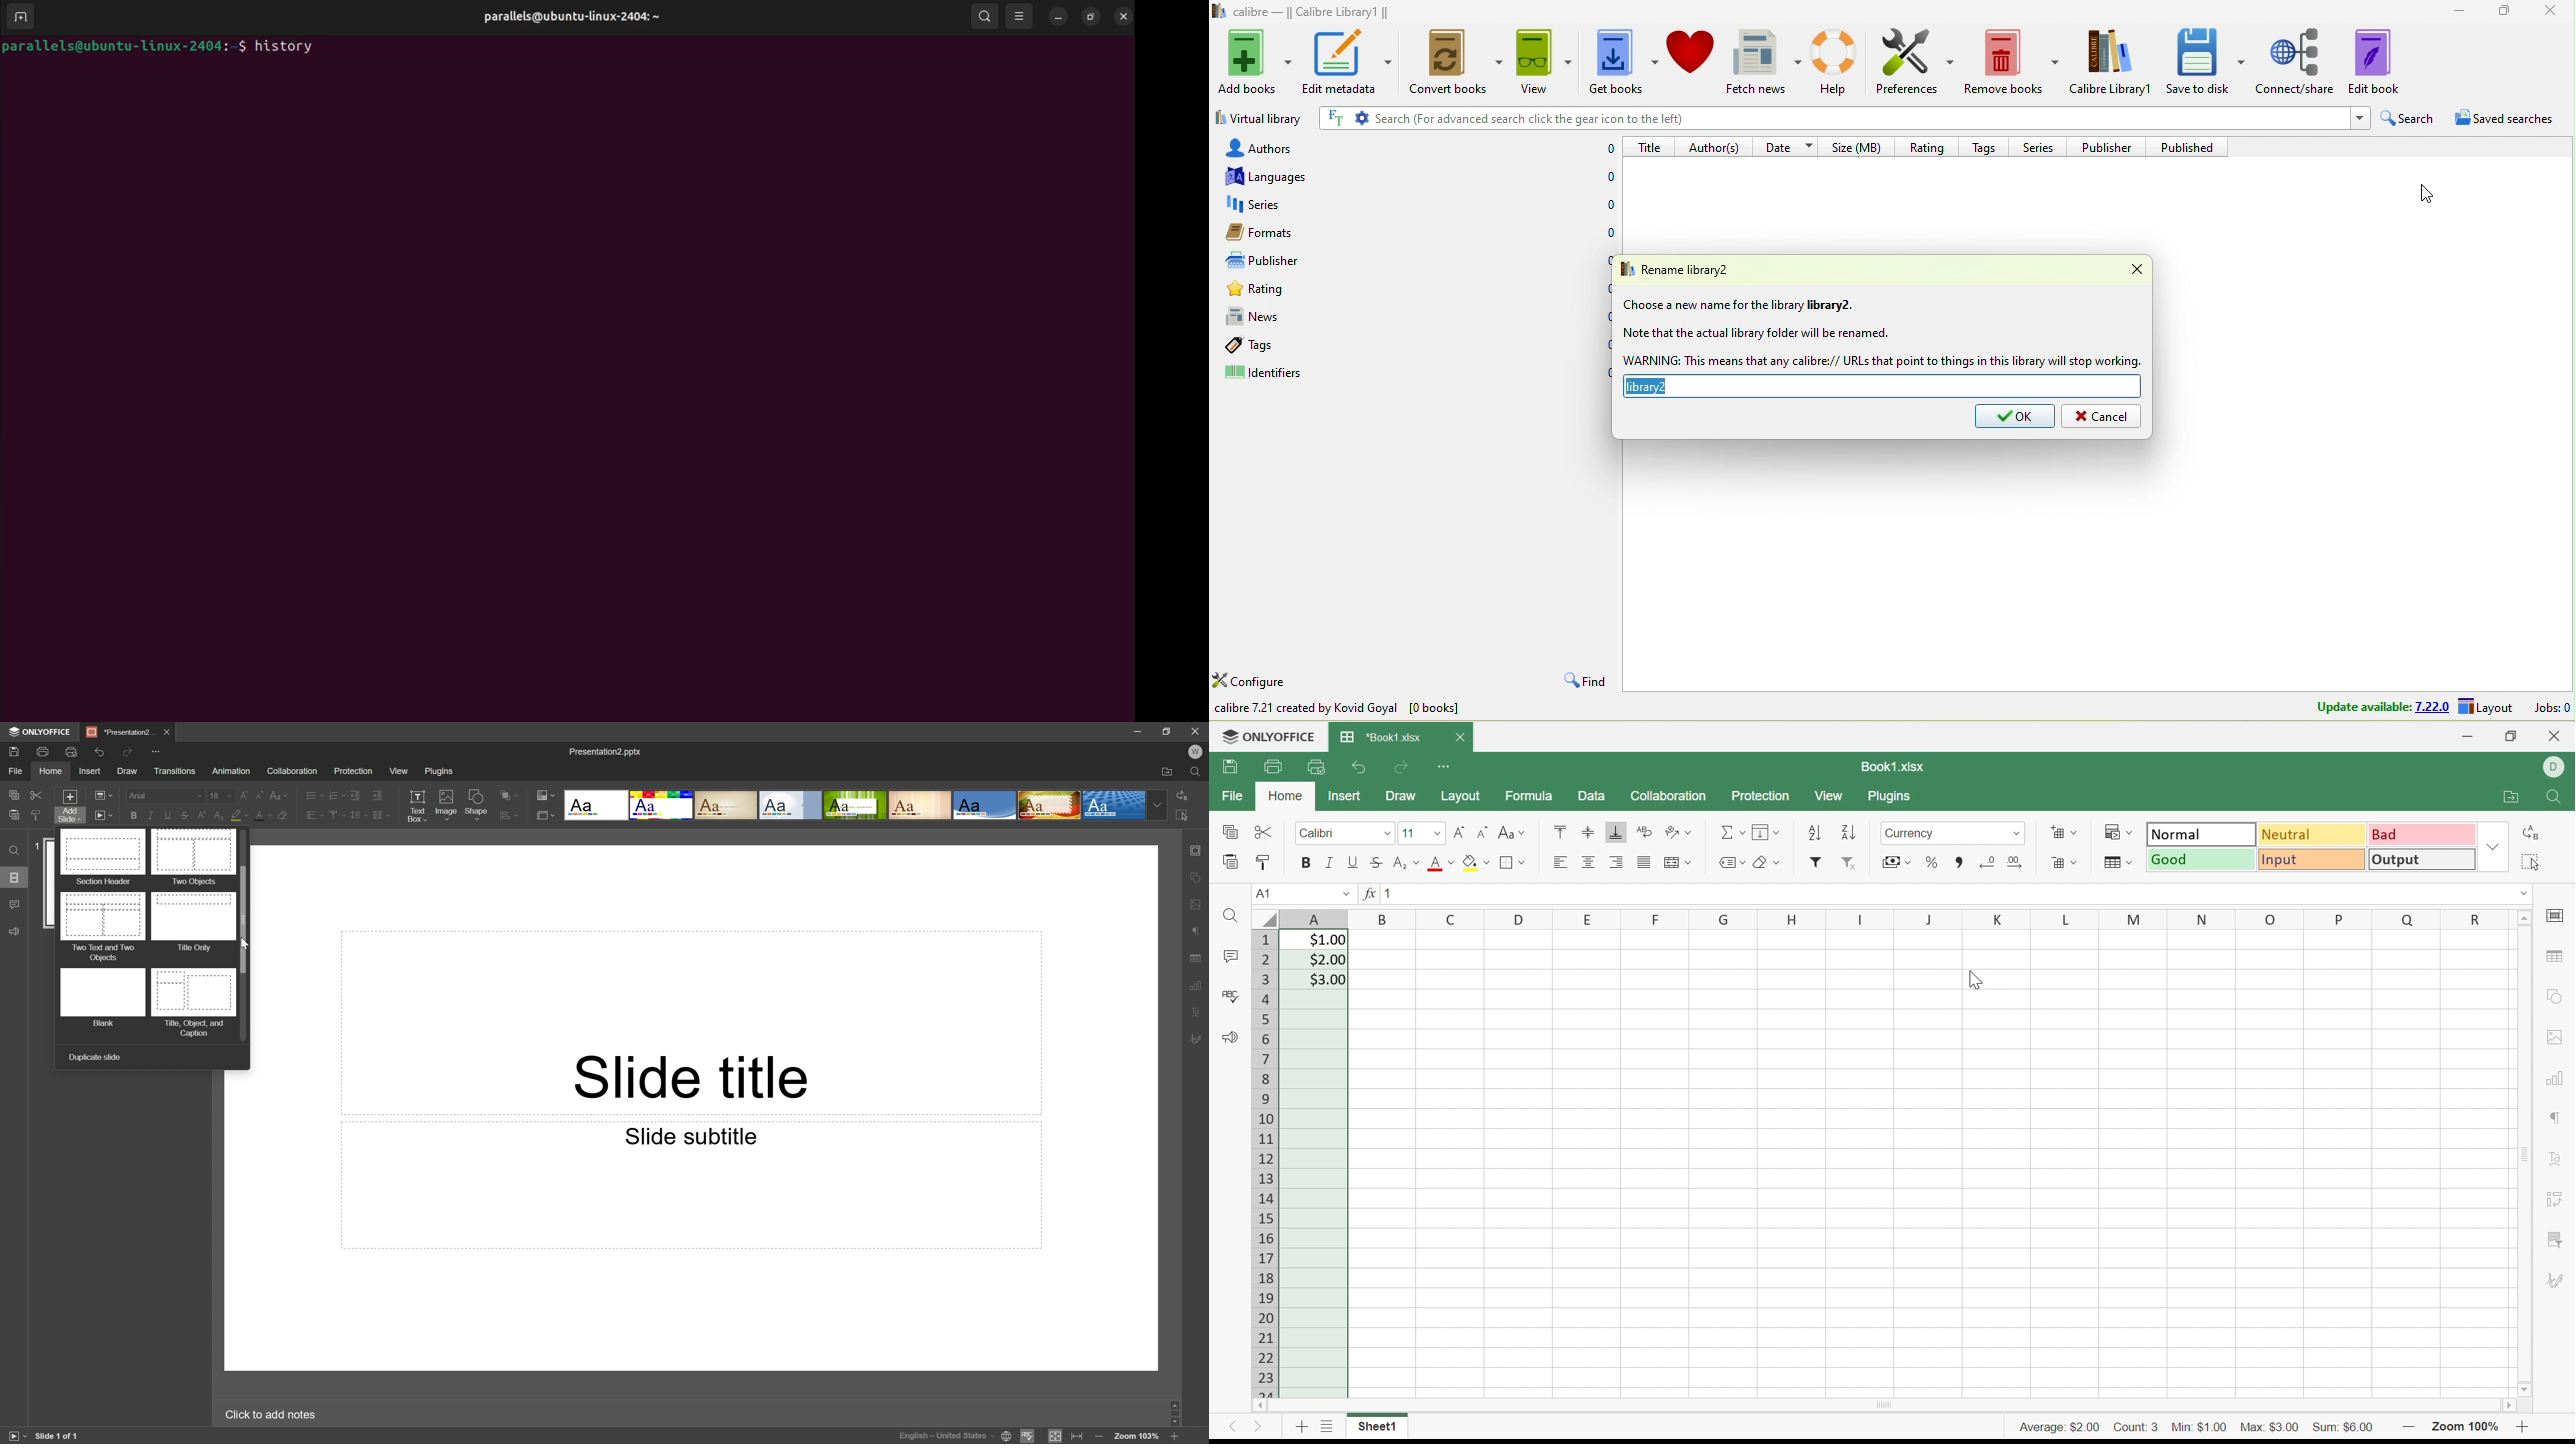  I want to click on Sort ascending, so click(1817, 833).